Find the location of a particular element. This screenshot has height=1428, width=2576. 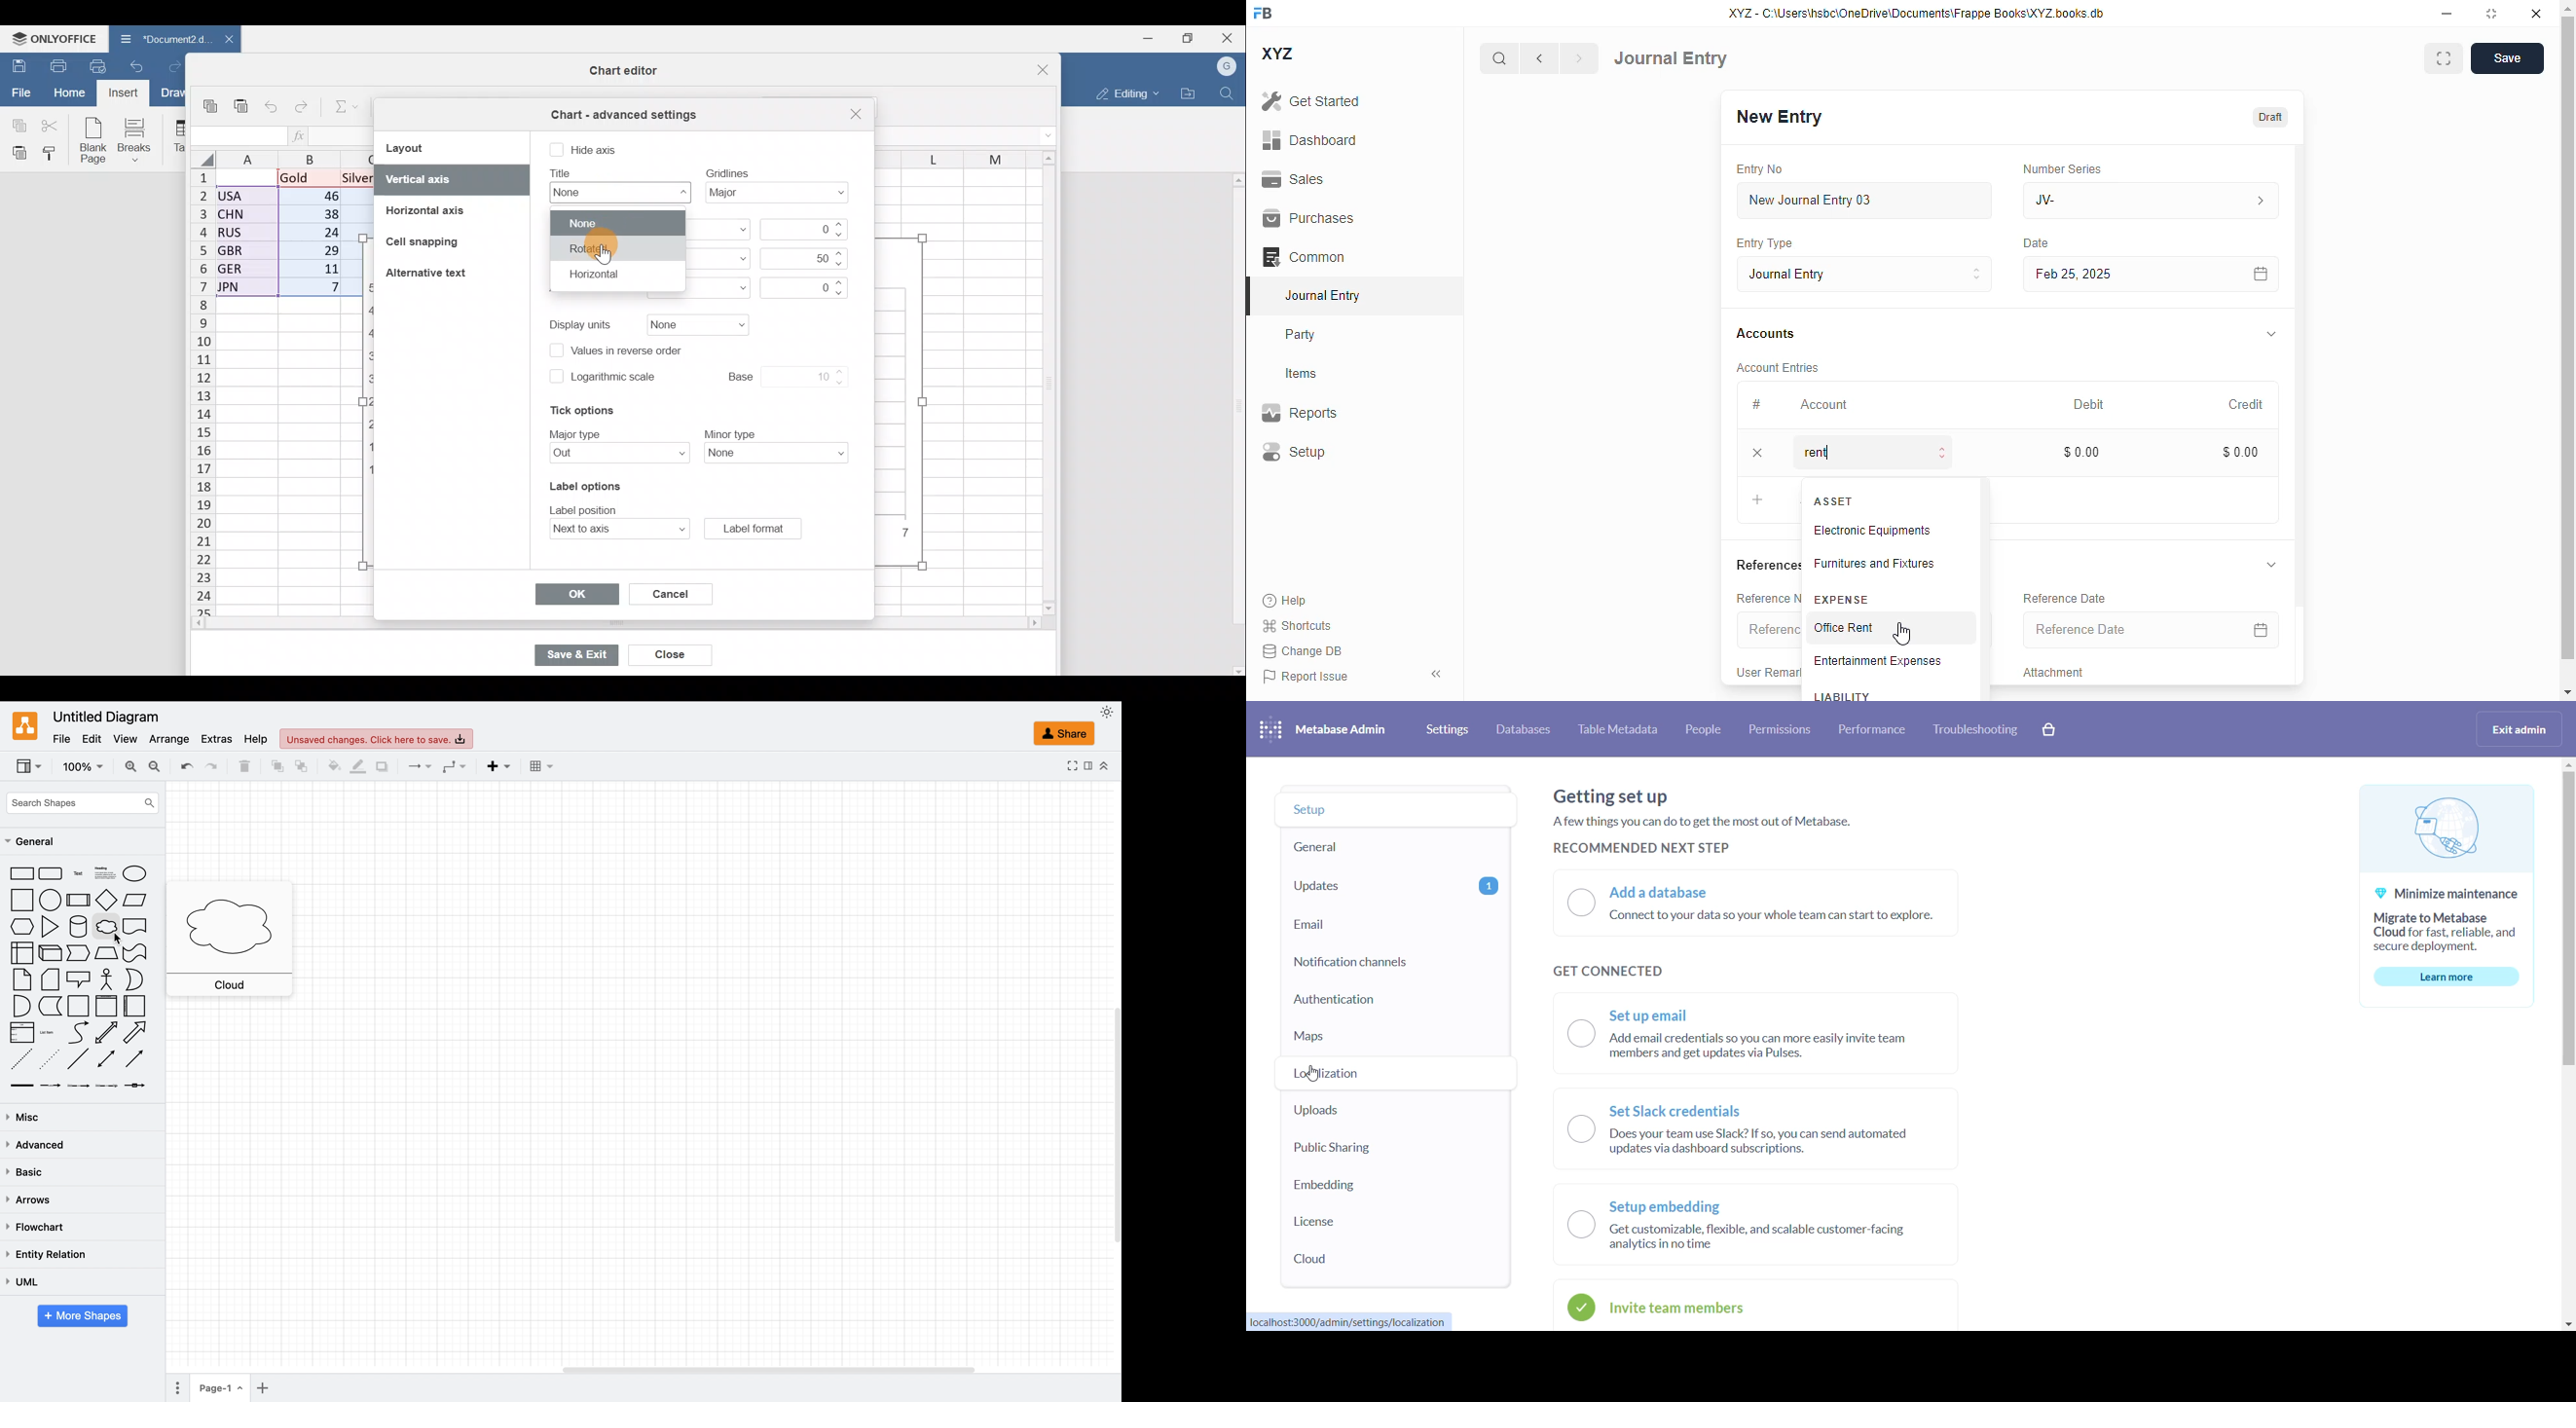

card is located at coordinates (48, 980).